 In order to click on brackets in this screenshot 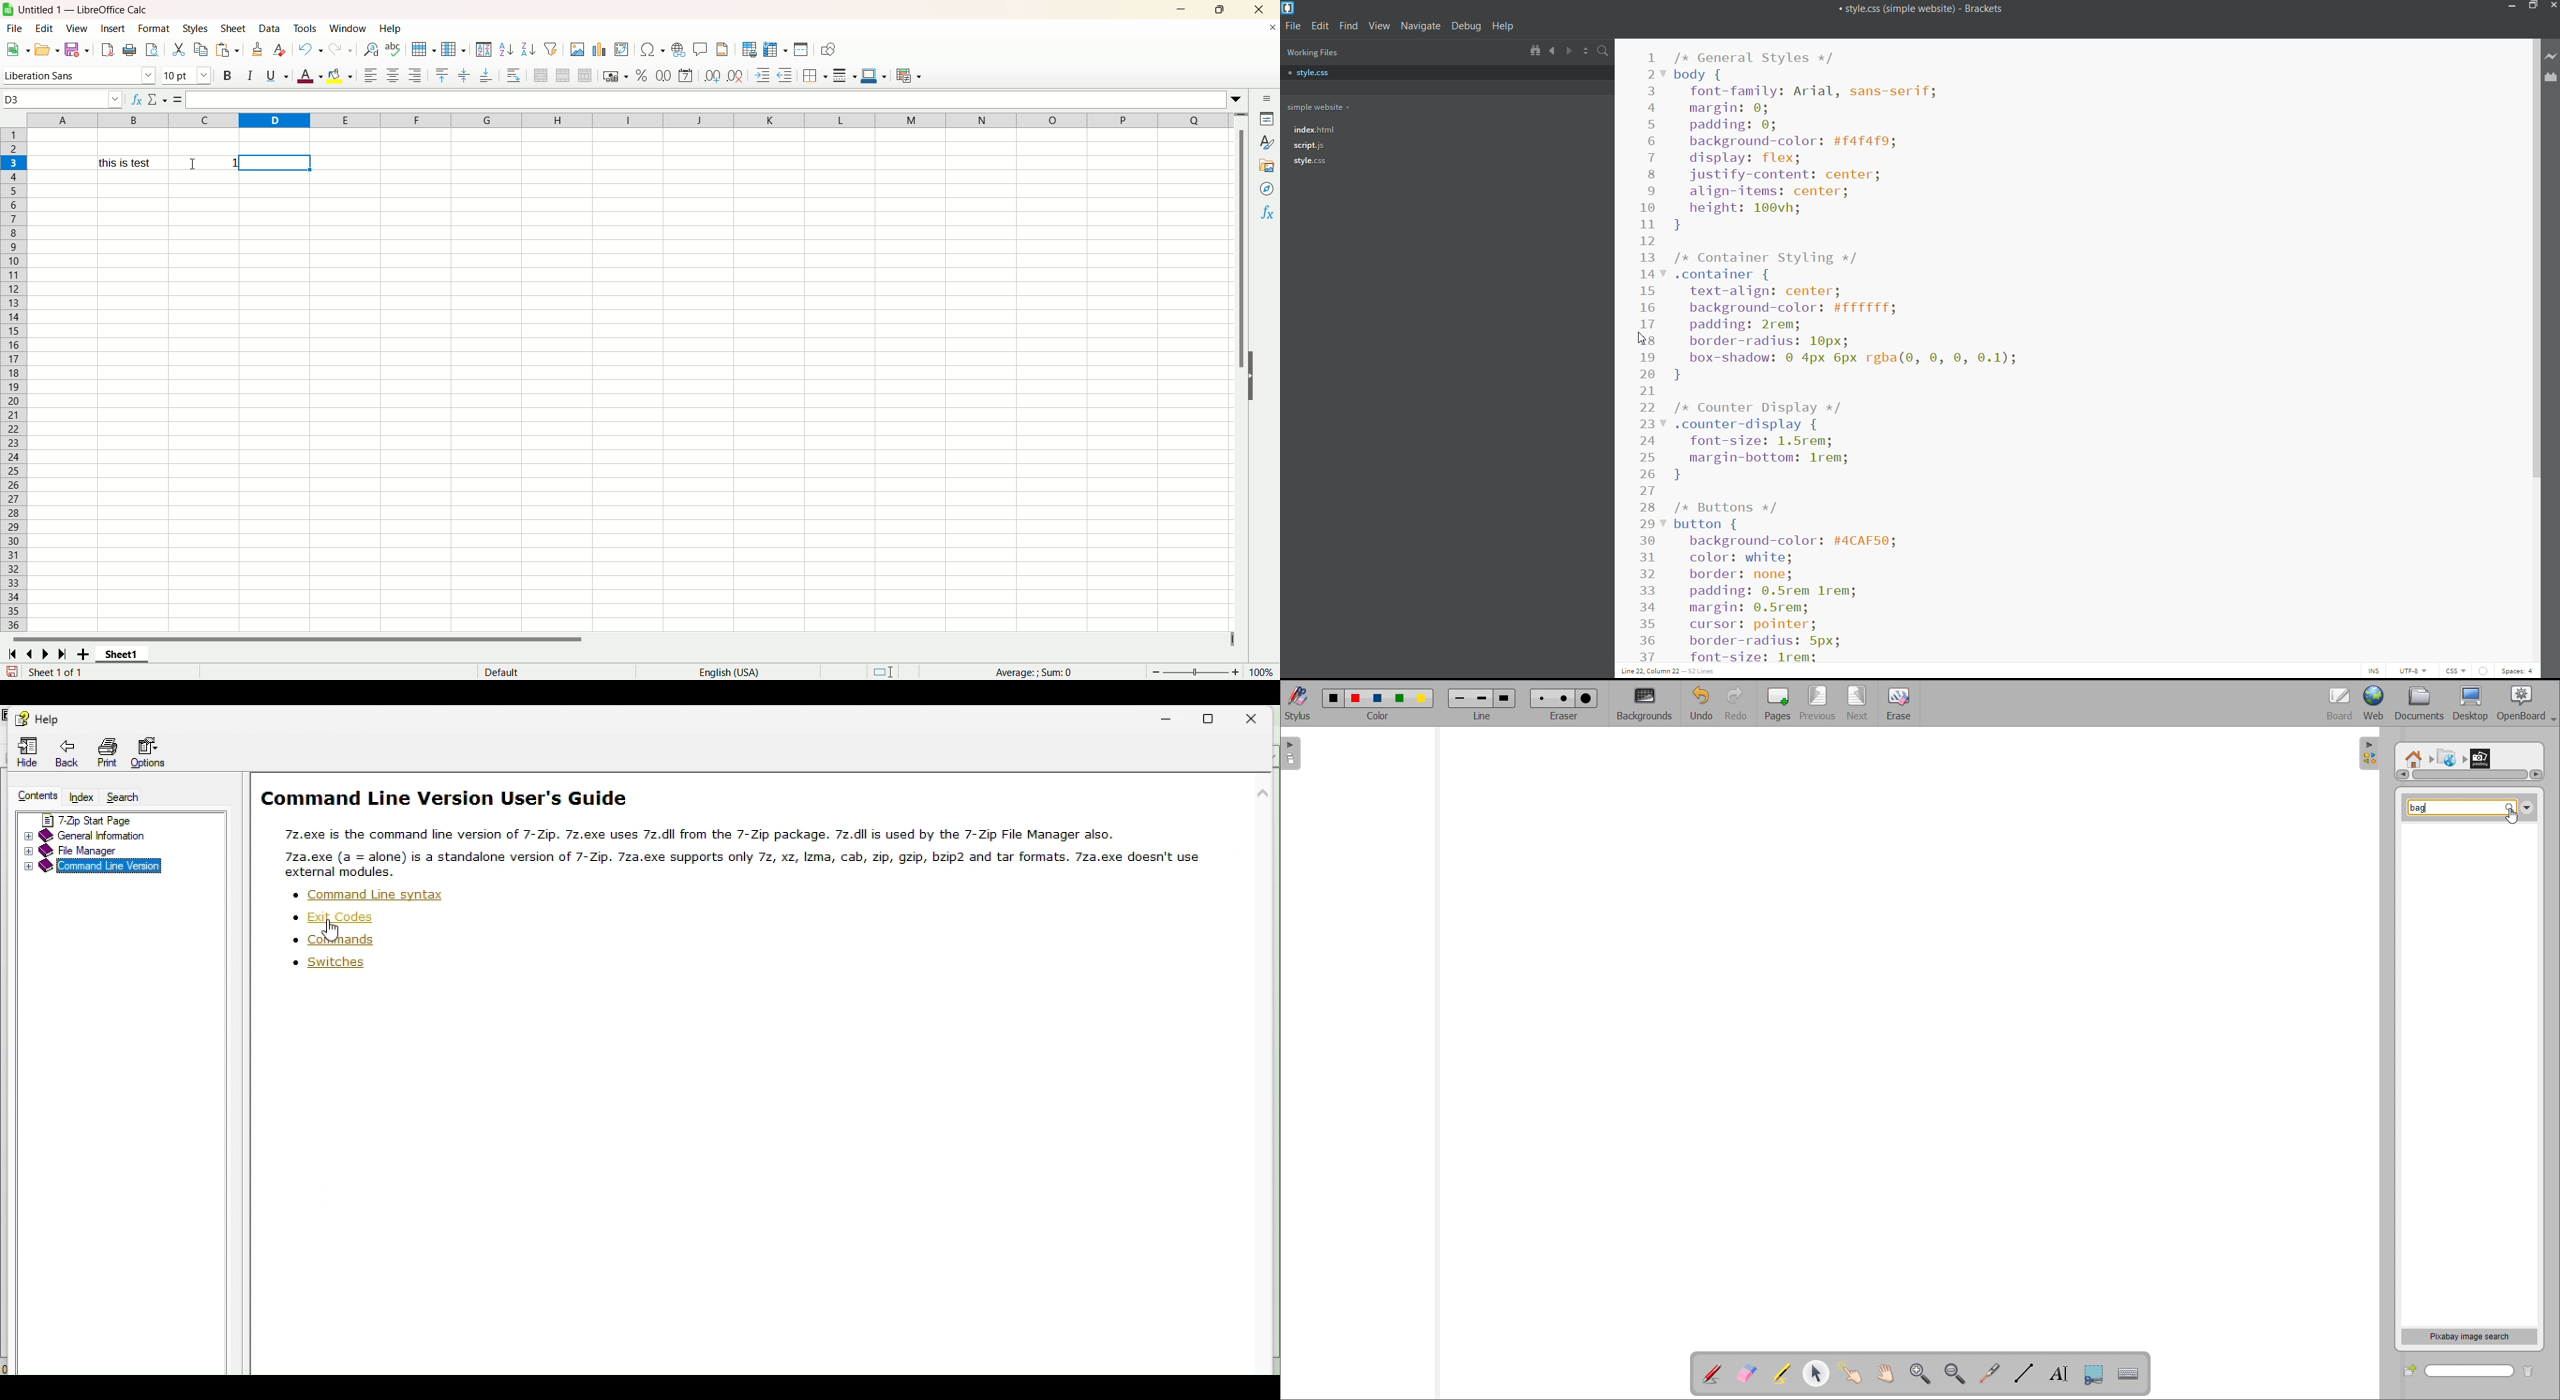, I will do `click(1291, 8)`.